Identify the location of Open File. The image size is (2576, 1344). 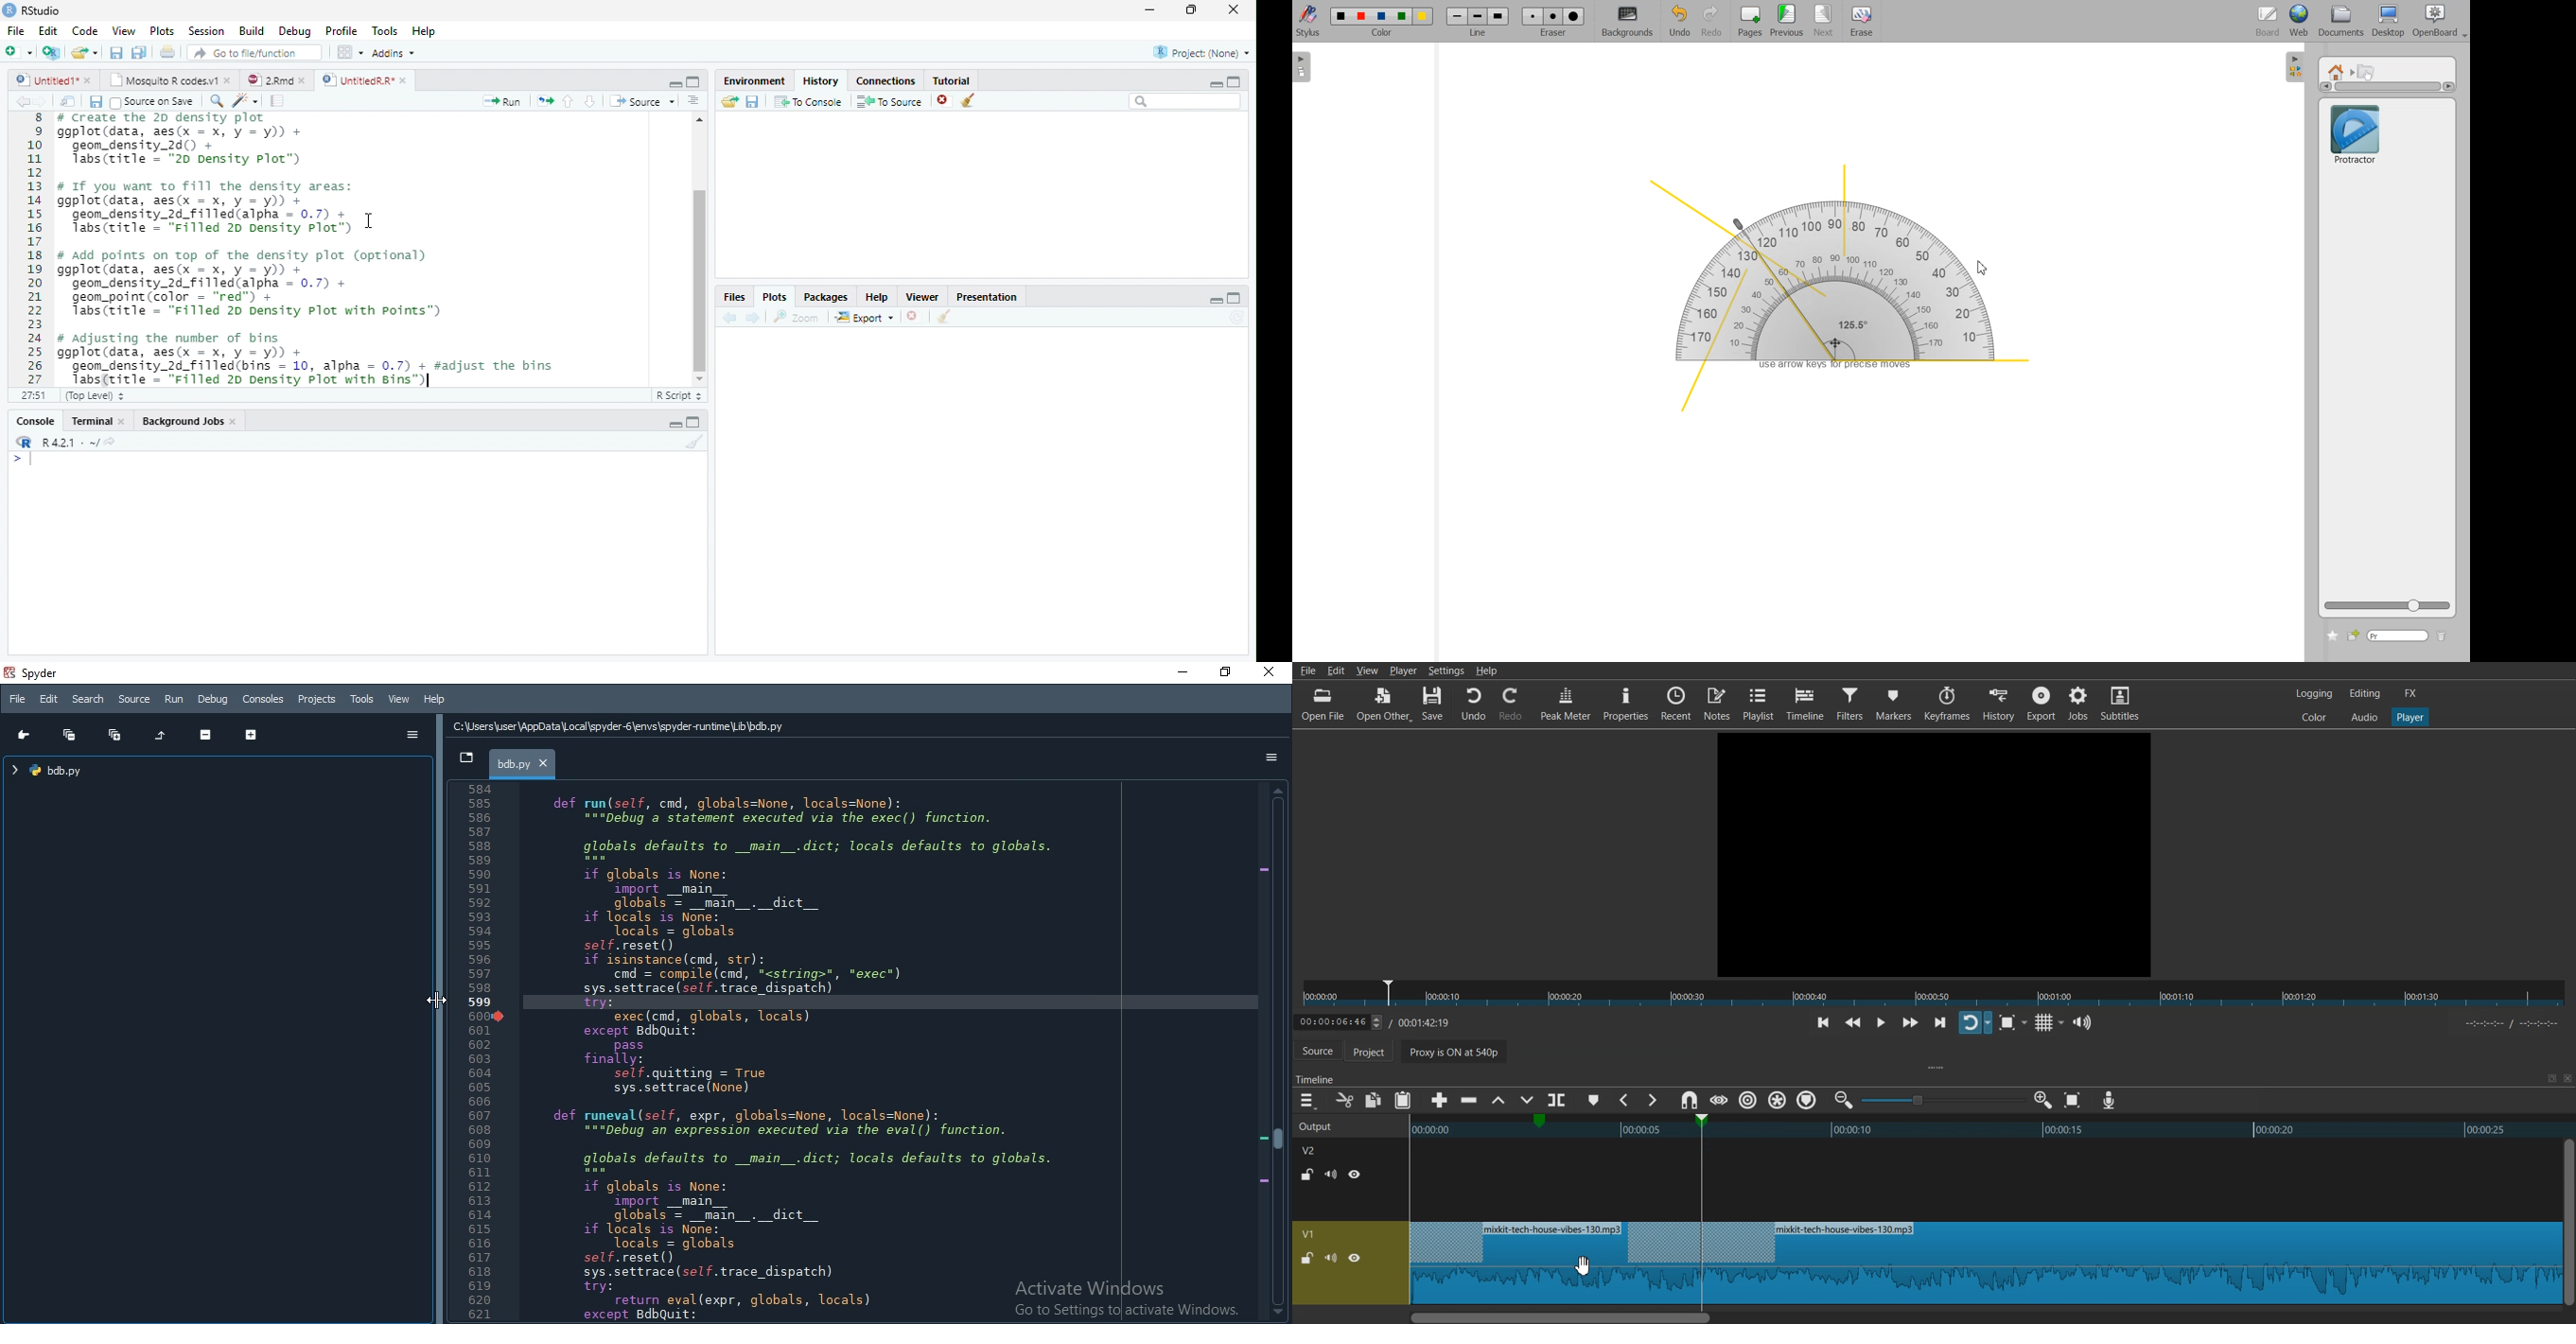
(1324, 704).